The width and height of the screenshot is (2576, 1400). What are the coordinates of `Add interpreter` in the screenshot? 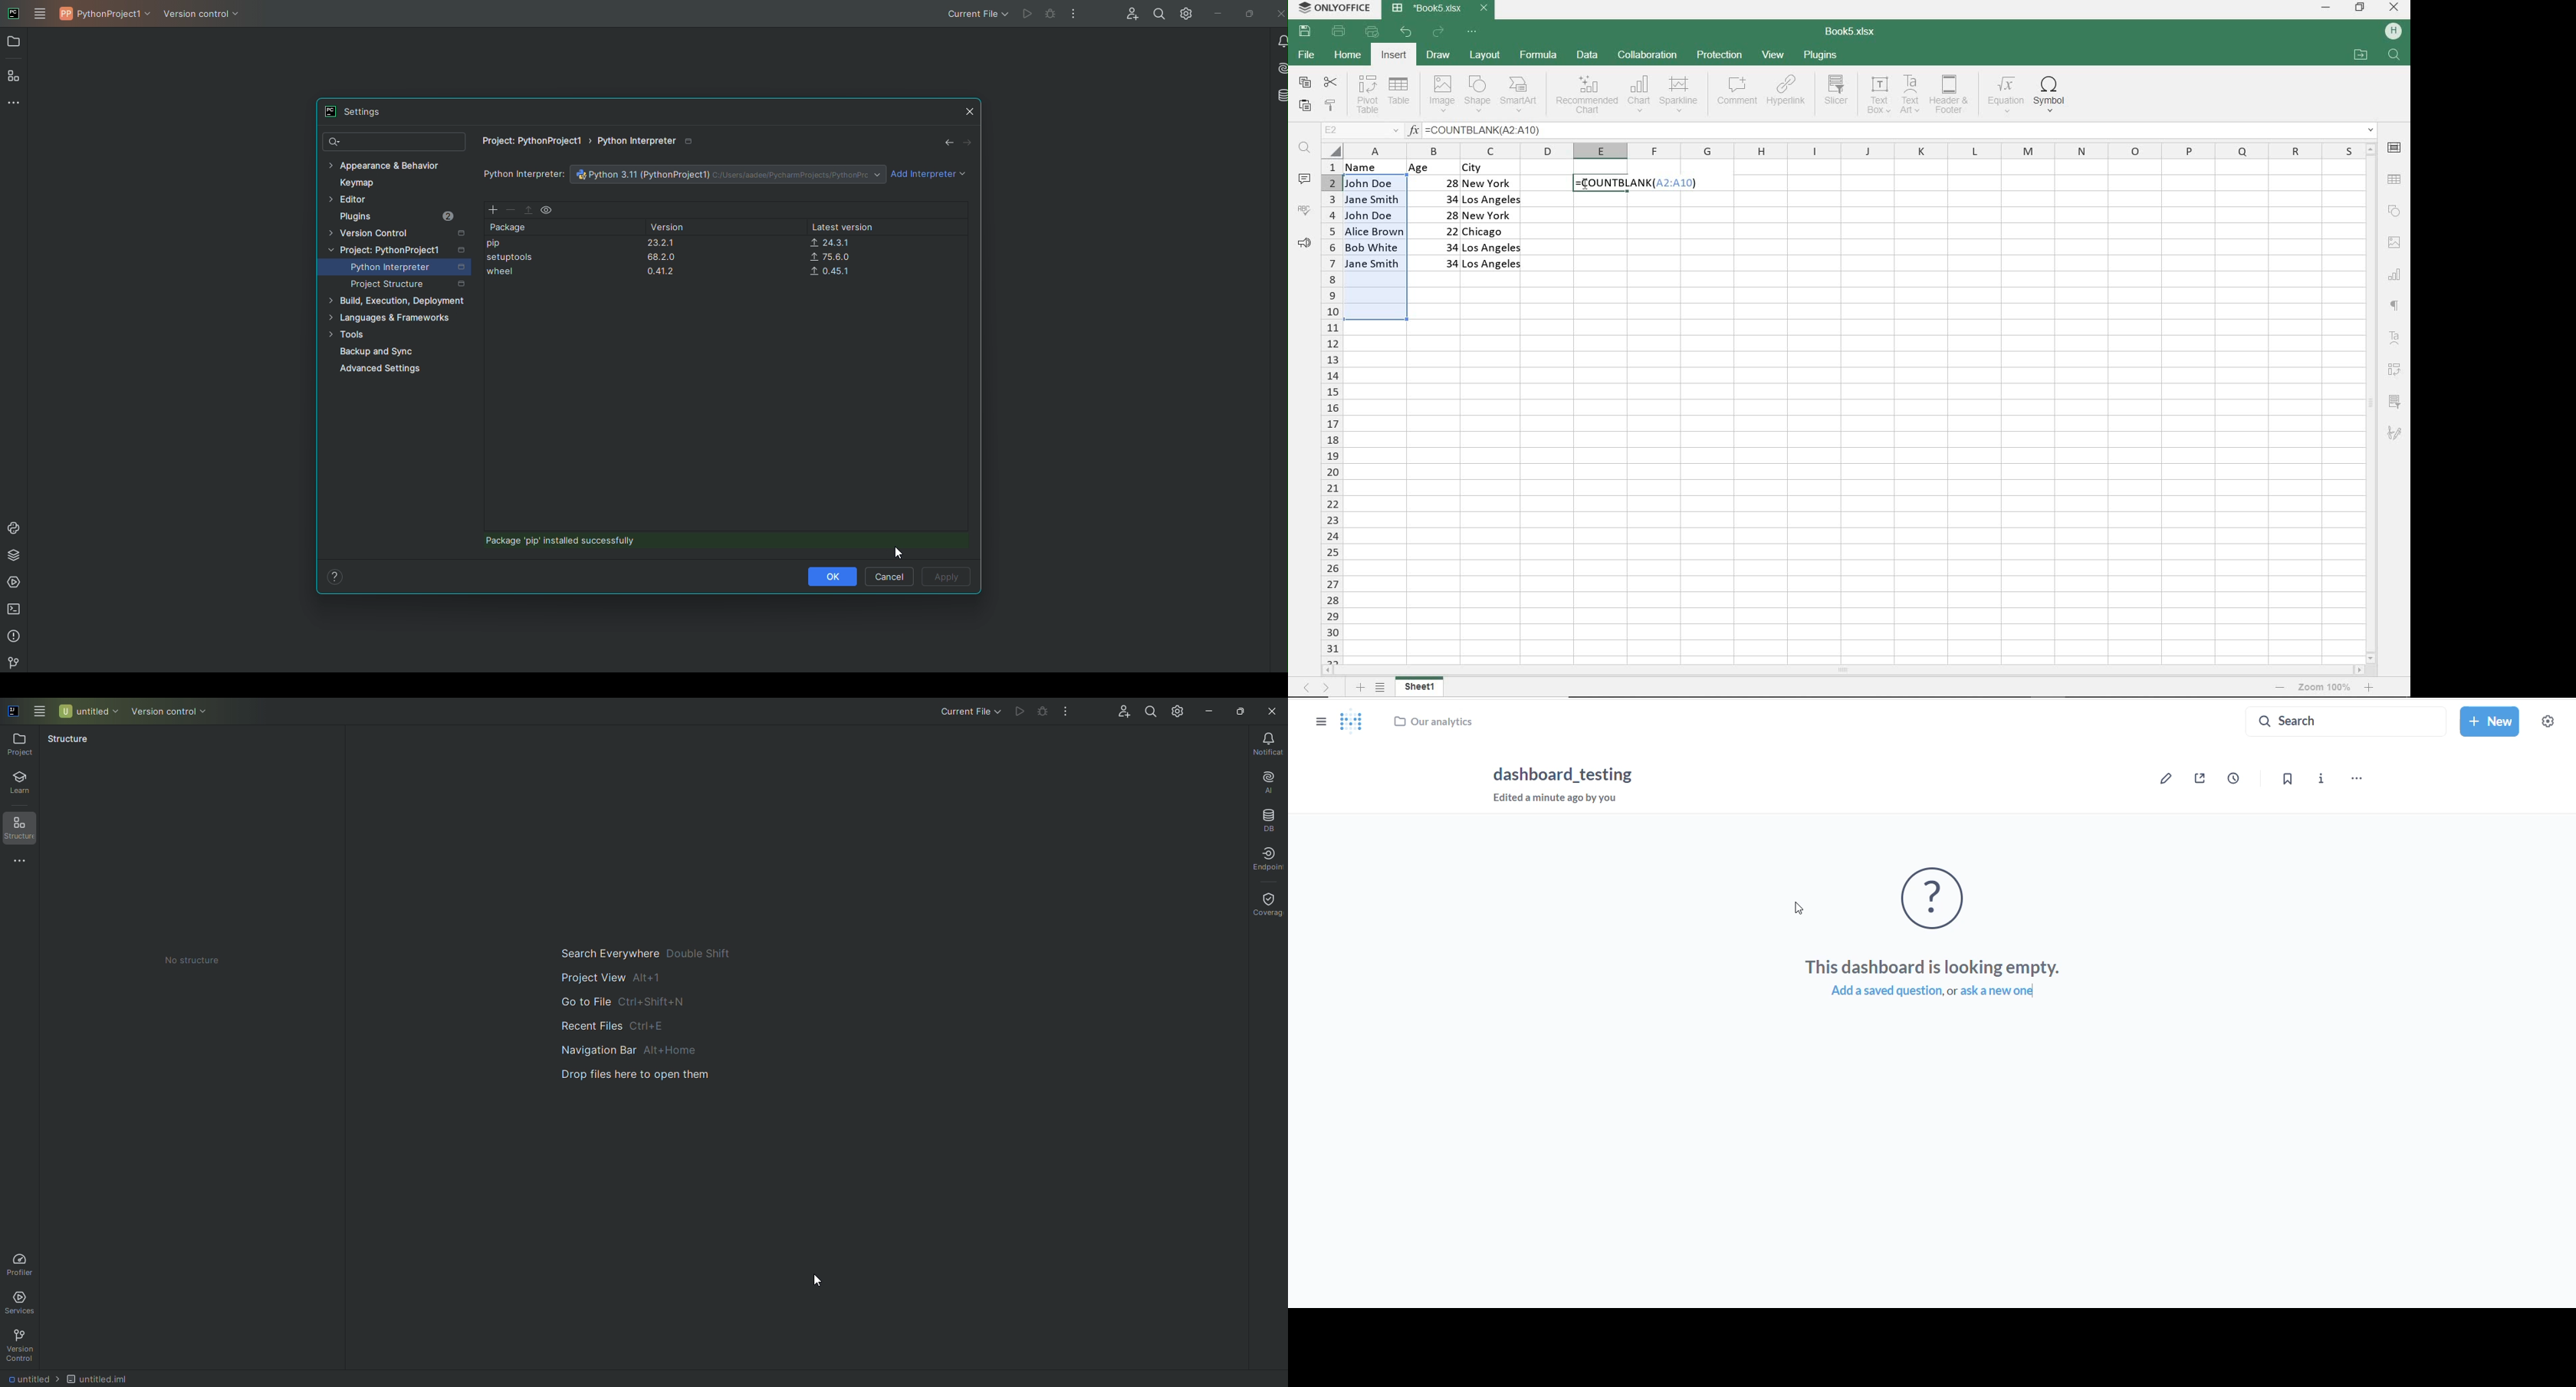 It's located at (929, 175).